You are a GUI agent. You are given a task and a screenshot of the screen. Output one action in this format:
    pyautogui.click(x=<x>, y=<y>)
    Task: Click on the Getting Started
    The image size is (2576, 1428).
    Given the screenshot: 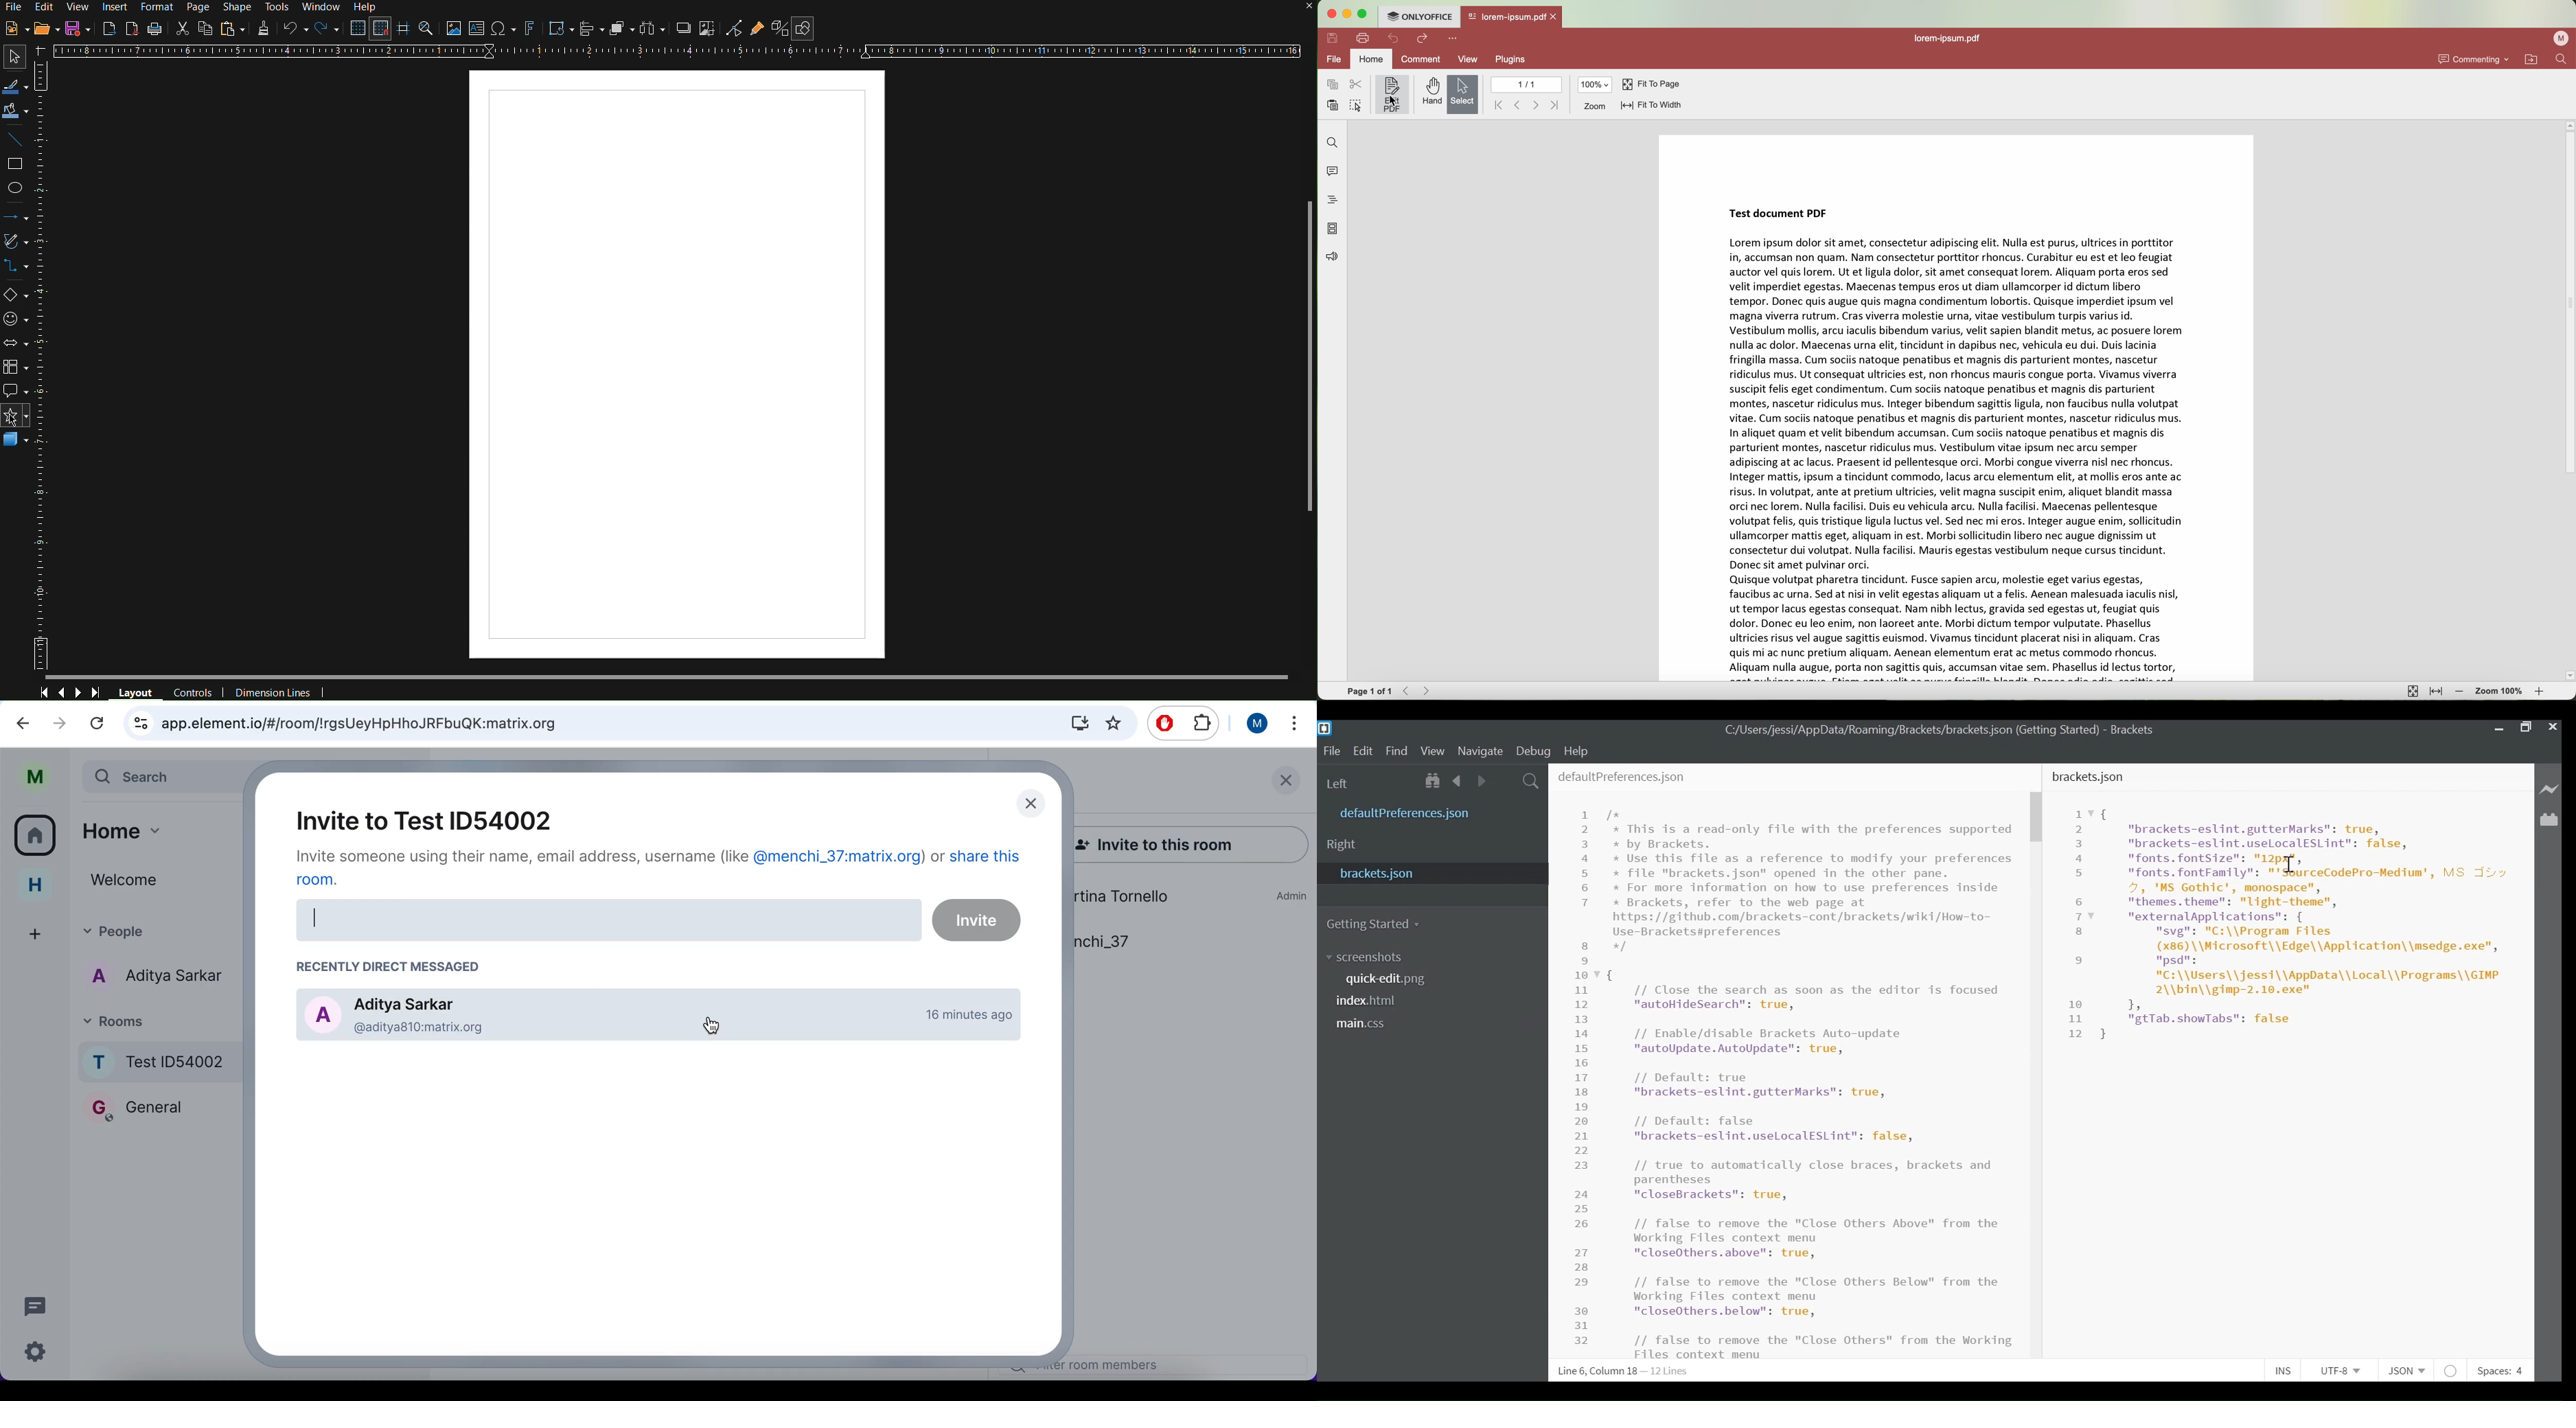 What is the action you would take?
    pyautogui.click(x=1376, y=922)
    